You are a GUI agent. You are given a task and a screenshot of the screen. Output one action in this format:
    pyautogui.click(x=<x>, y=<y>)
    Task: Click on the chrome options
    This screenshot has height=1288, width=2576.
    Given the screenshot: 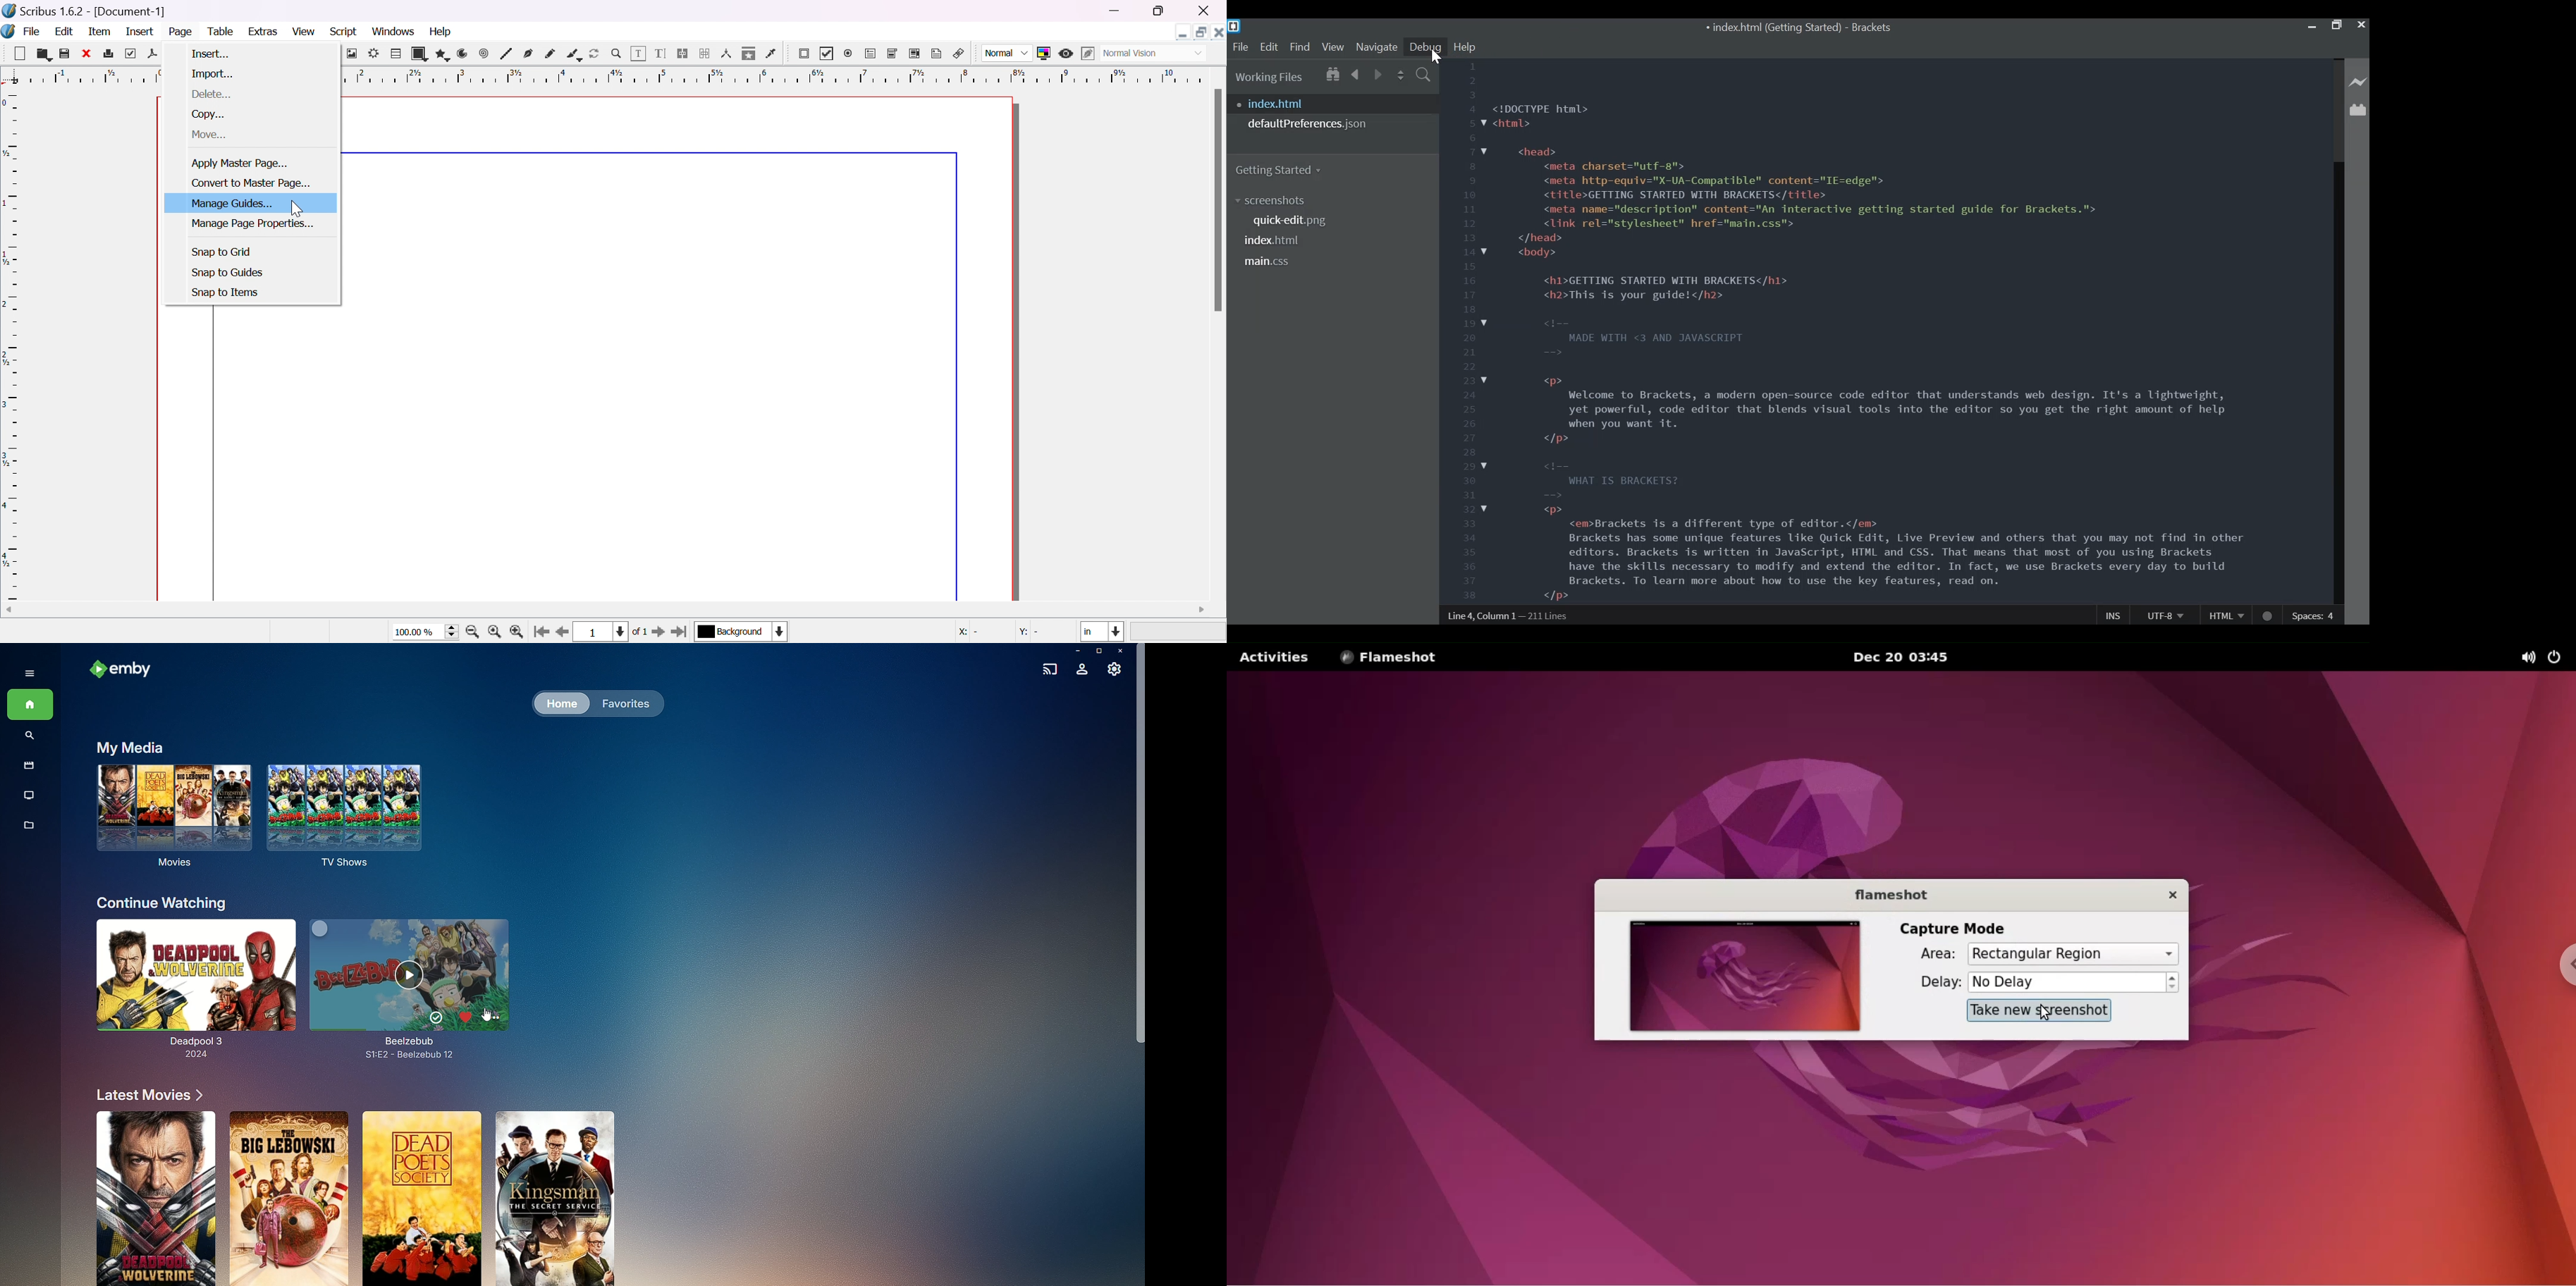 What is the action you would take?
    pyautogui.click(x=2558, y=968)
    